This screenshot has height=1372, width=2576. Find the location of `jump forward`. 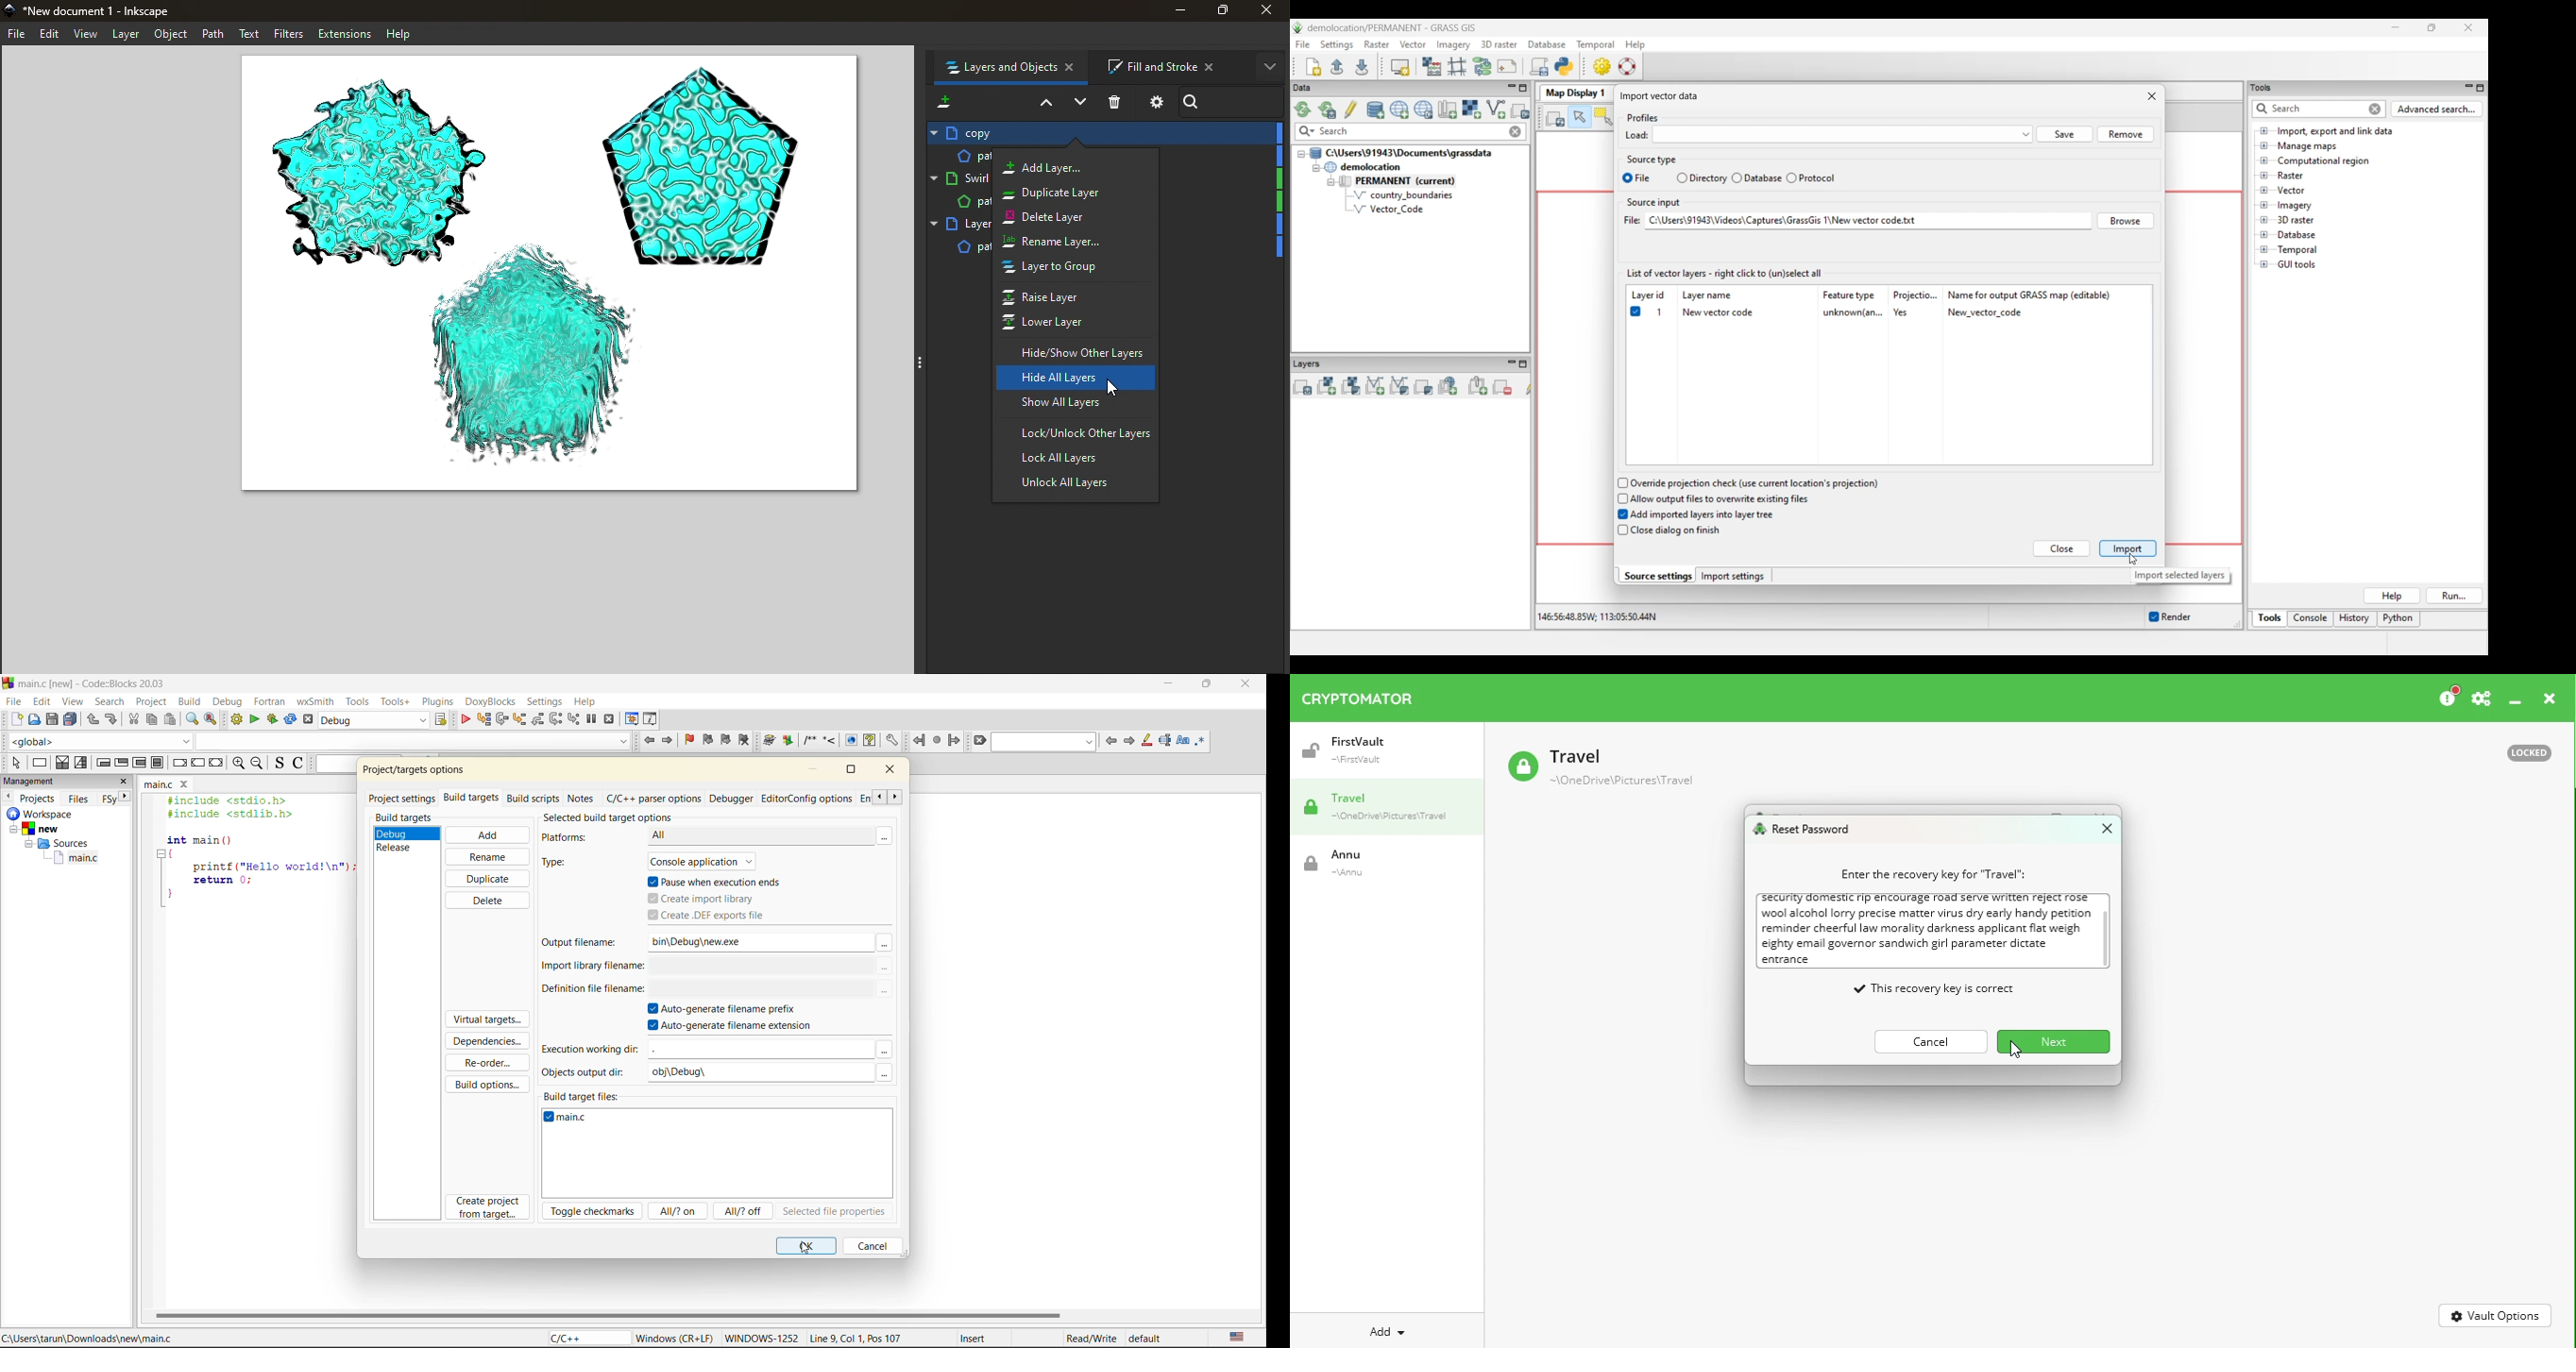

jump forward is located at coordinates (954, 740).